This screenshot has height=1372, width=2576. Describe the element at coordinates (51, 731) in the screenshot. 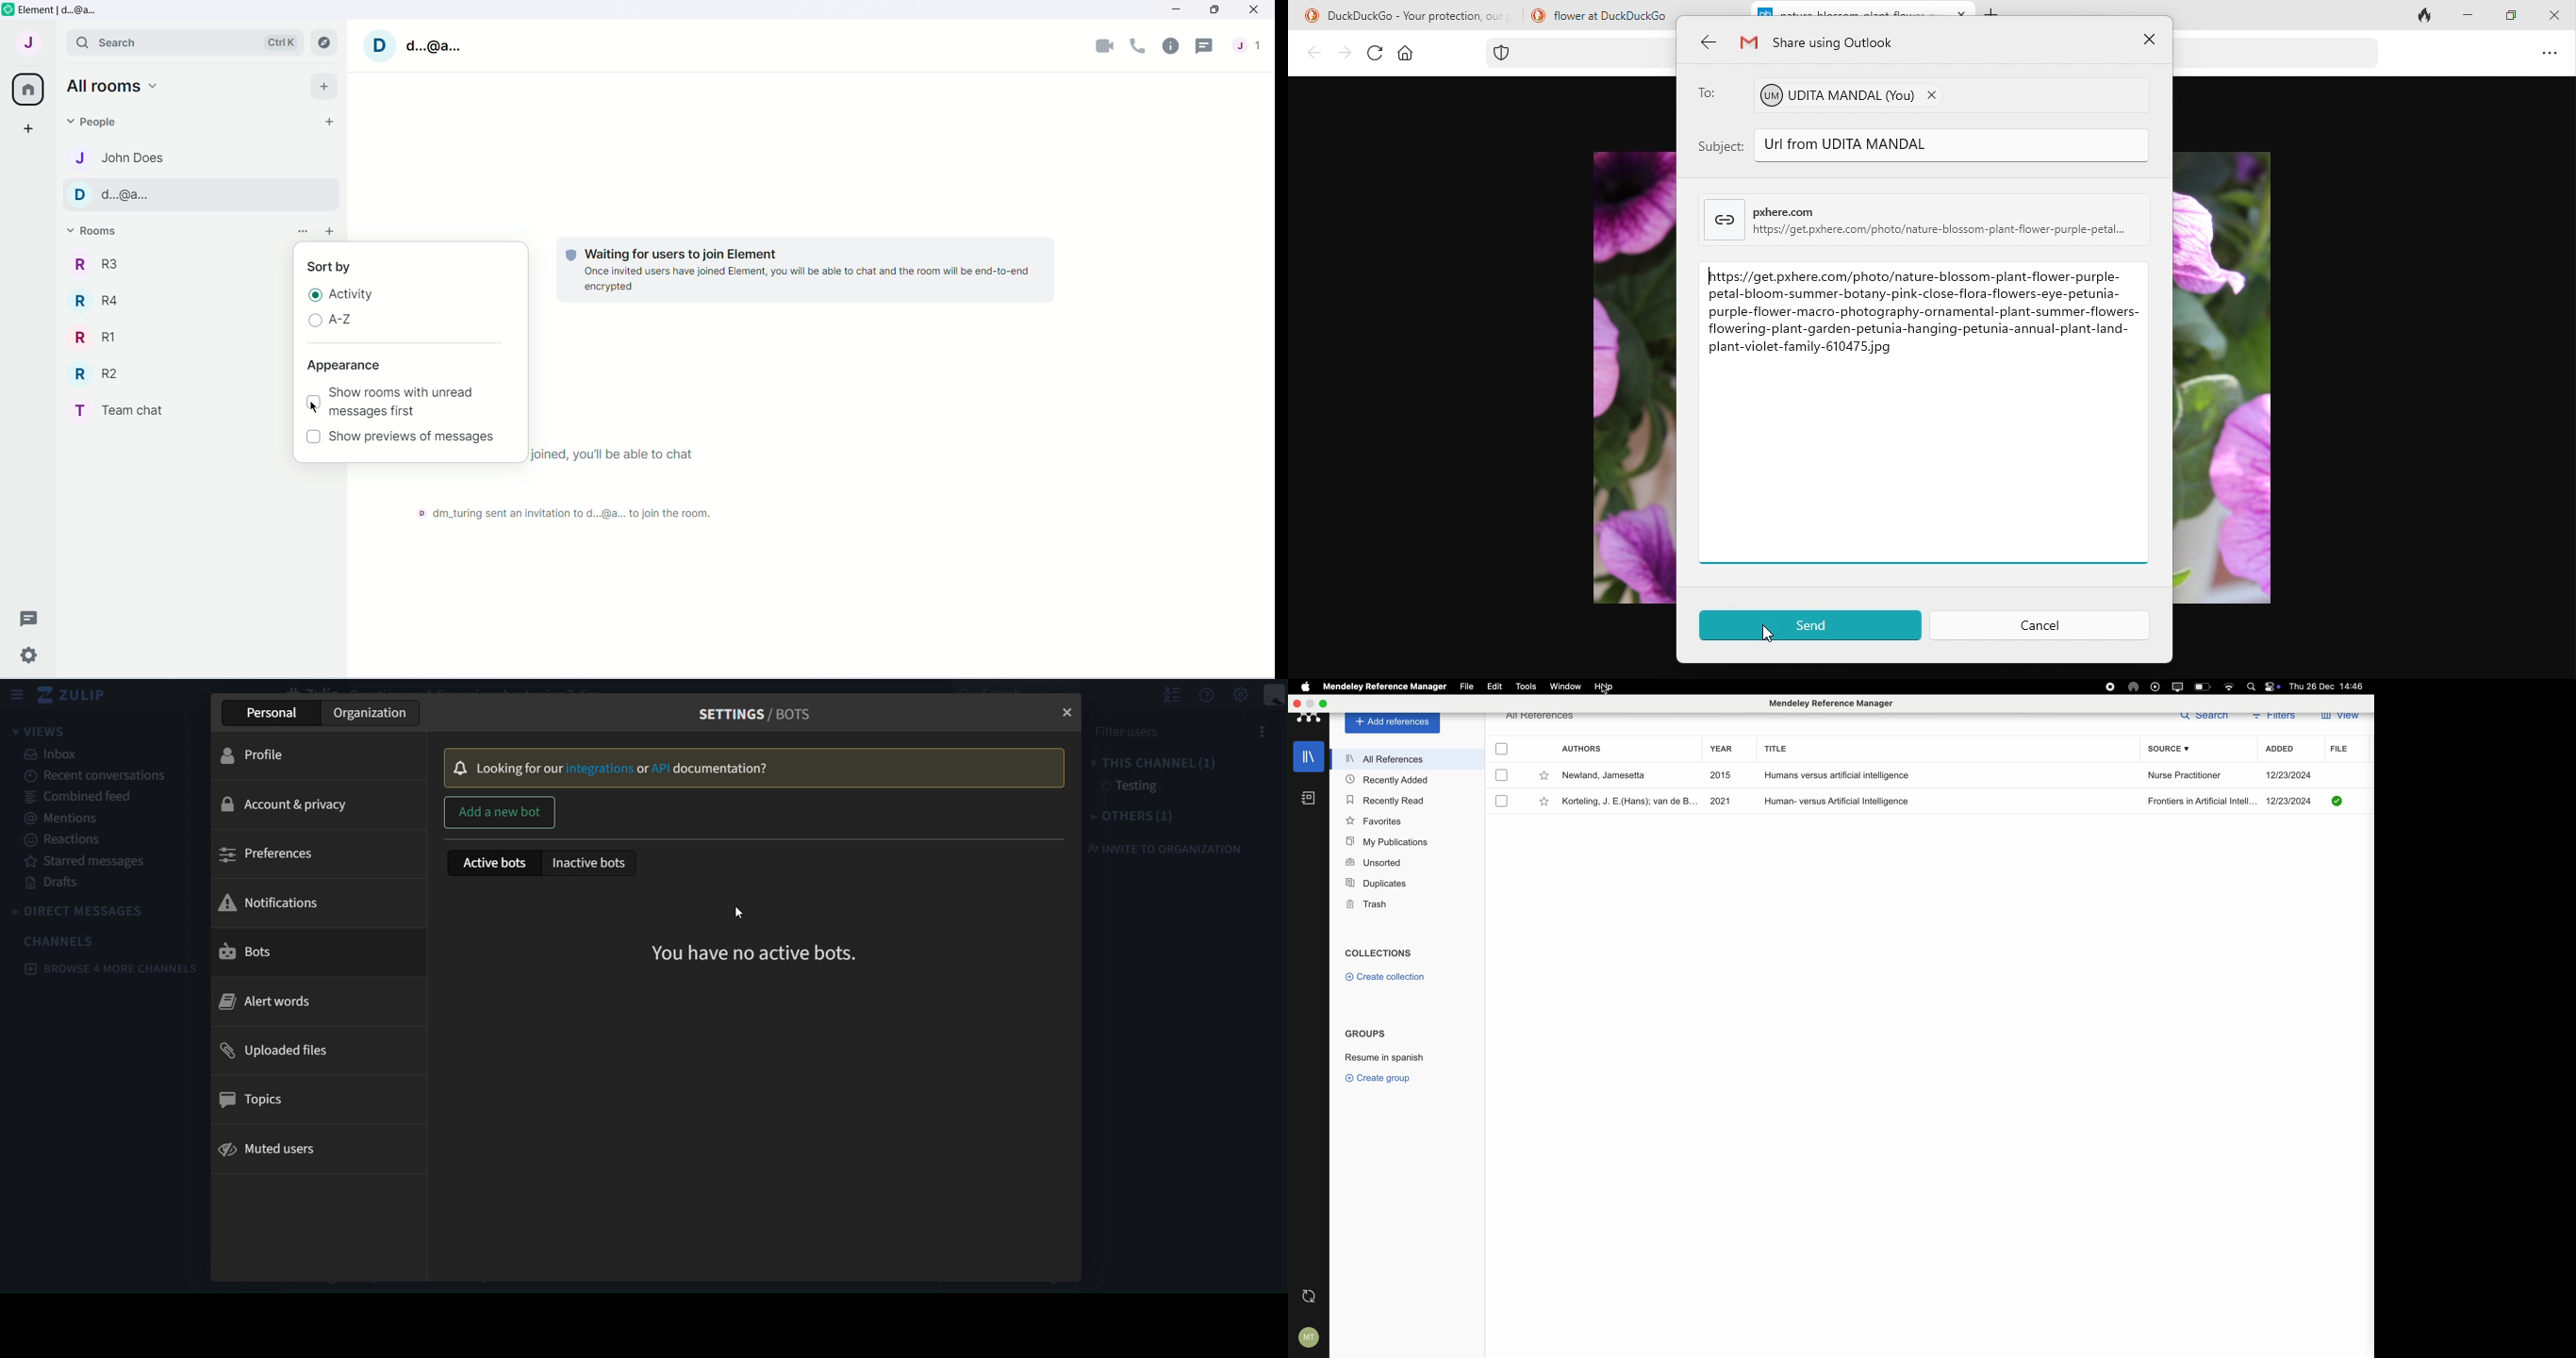

I see `views` at that location.